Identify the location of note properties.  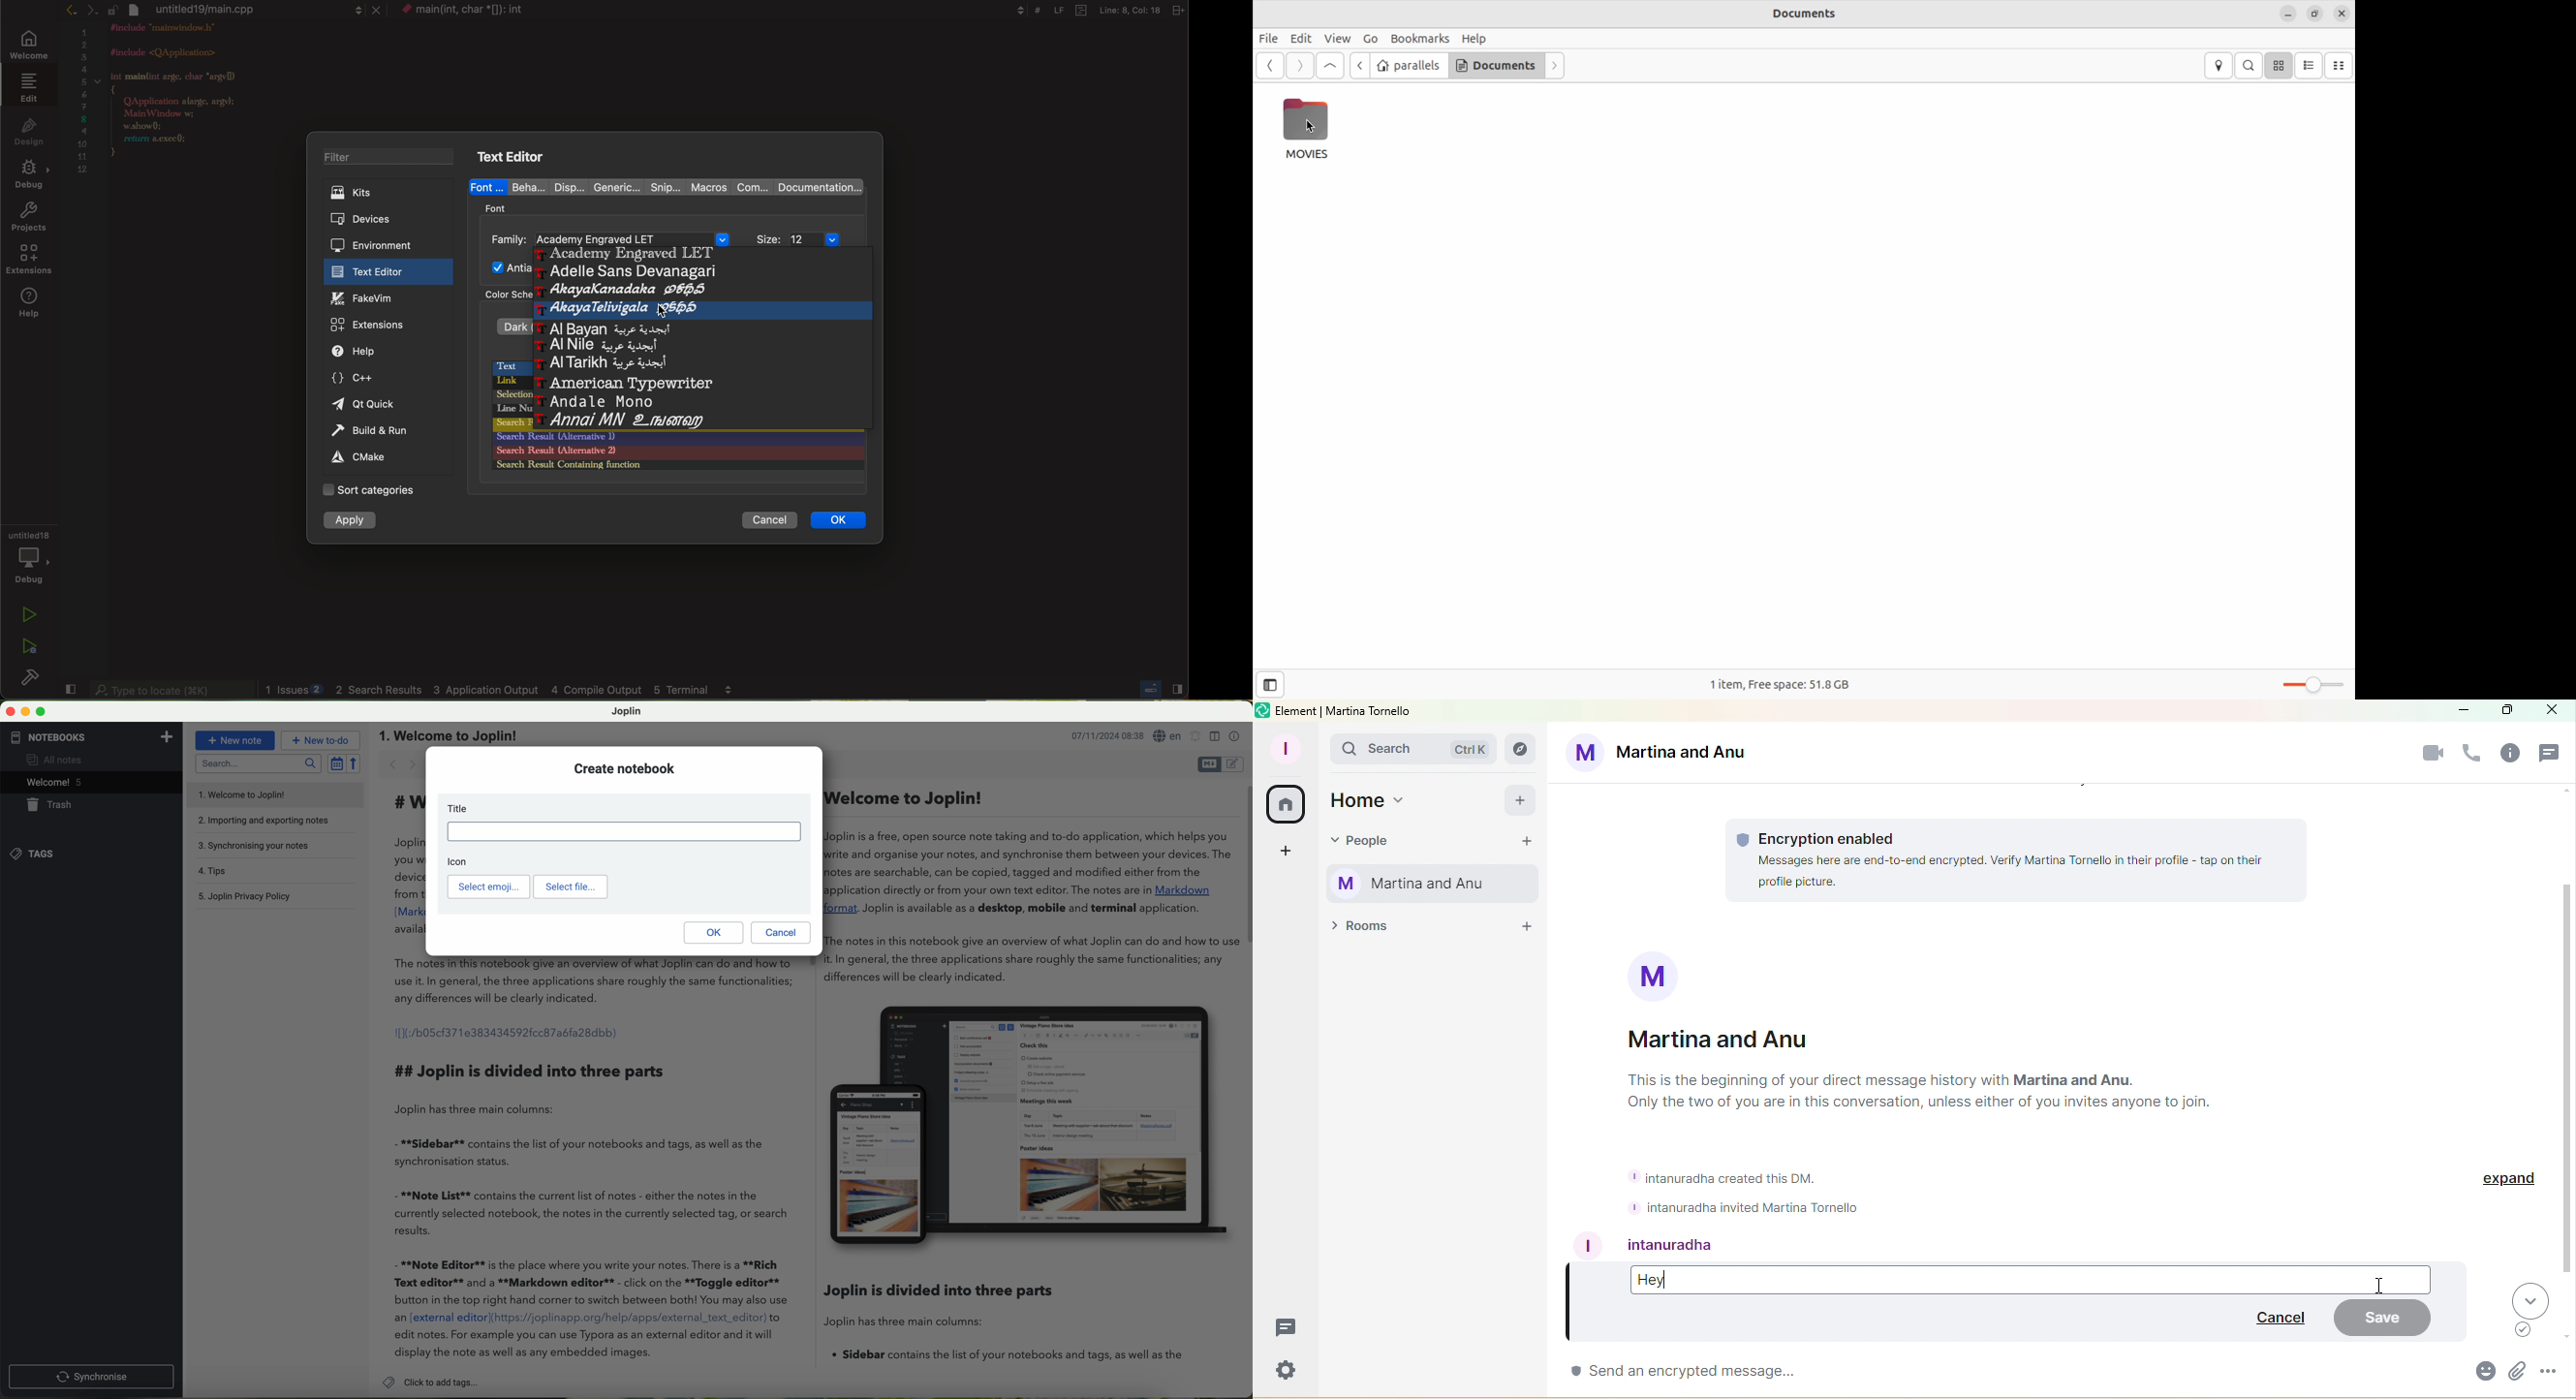
(1235, 735).